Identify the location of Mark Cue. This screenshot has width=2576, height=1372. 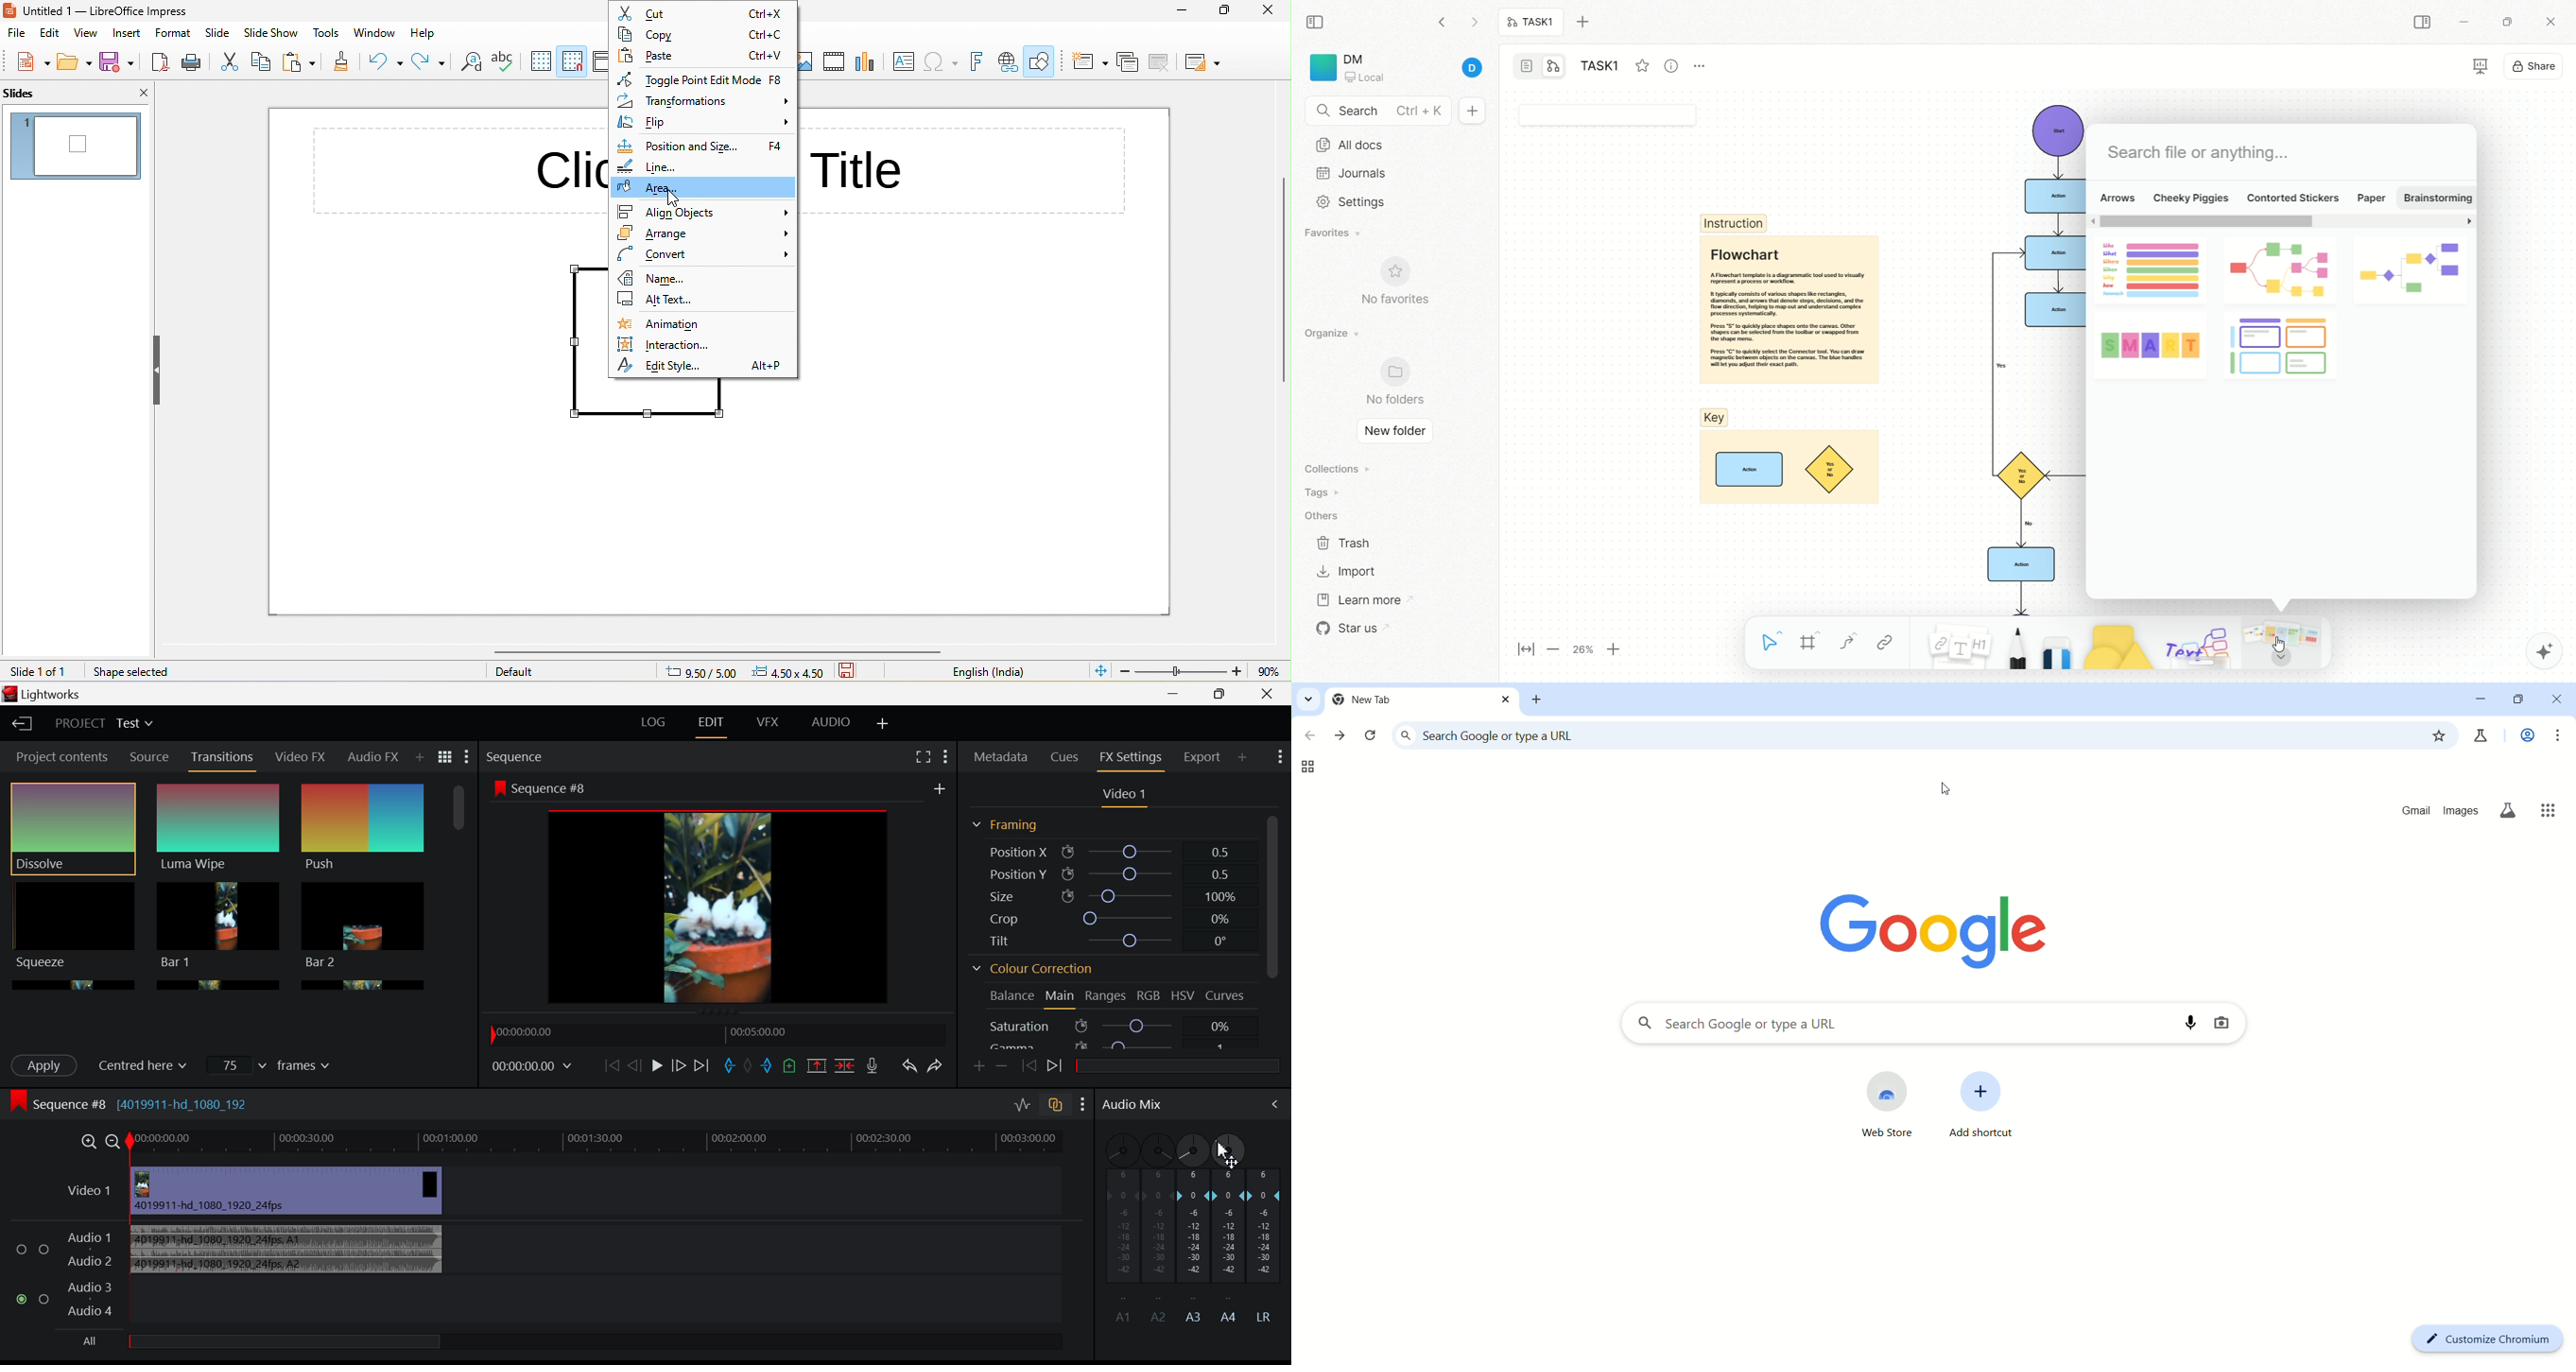
(788, 1066).